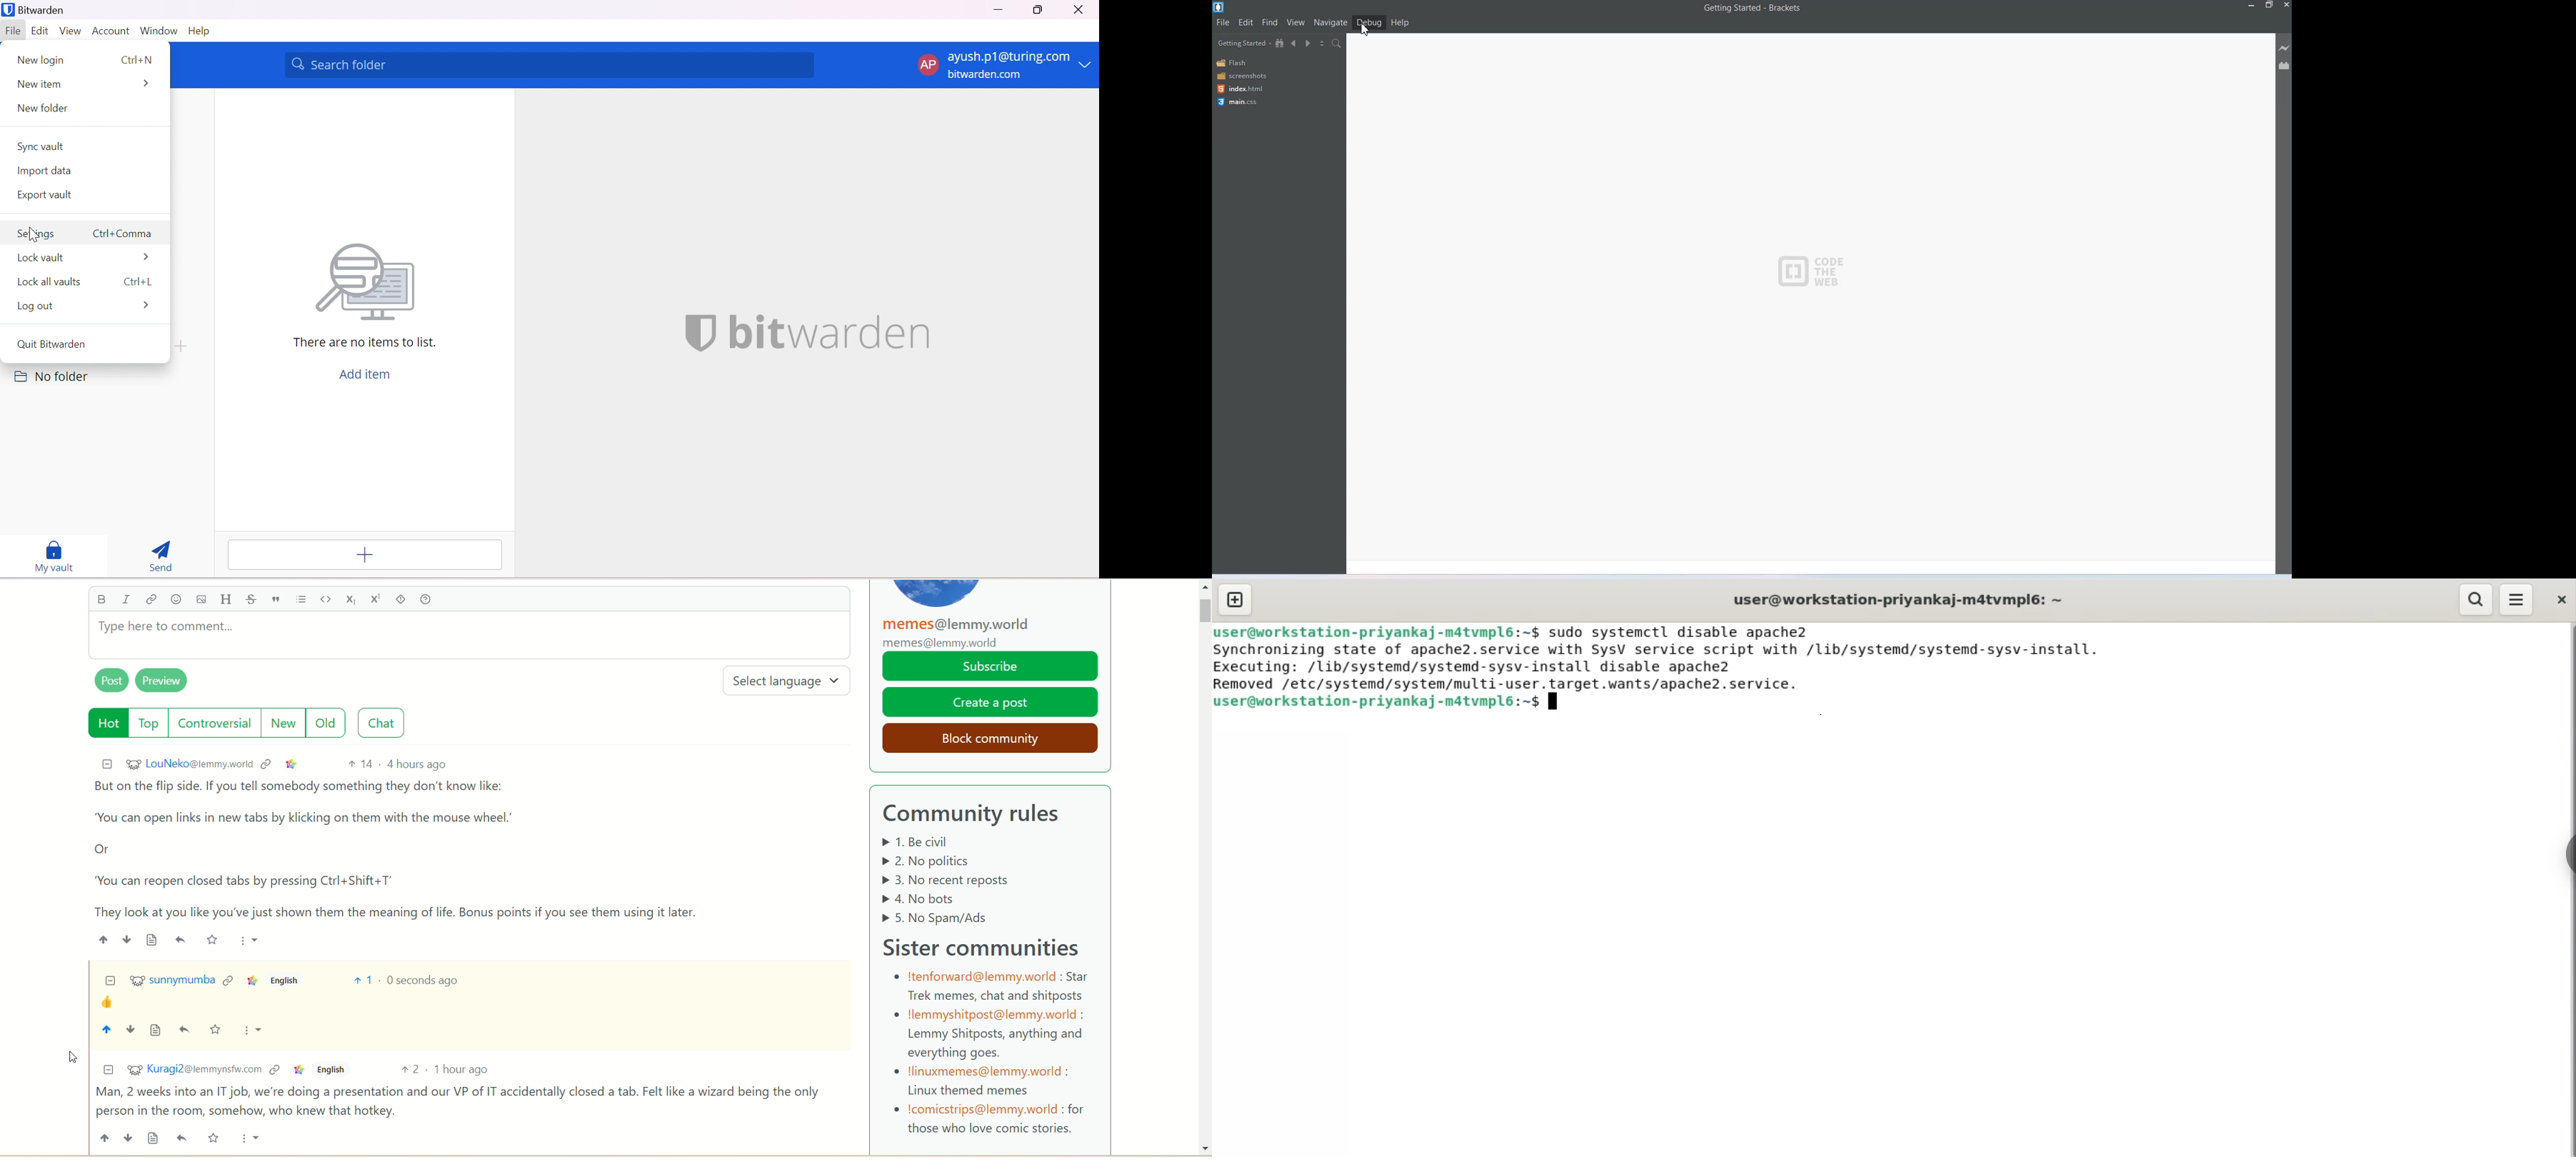 The width and height of the screenshot is (2576, 1176). I want to click on sister community, so click(988, 945).